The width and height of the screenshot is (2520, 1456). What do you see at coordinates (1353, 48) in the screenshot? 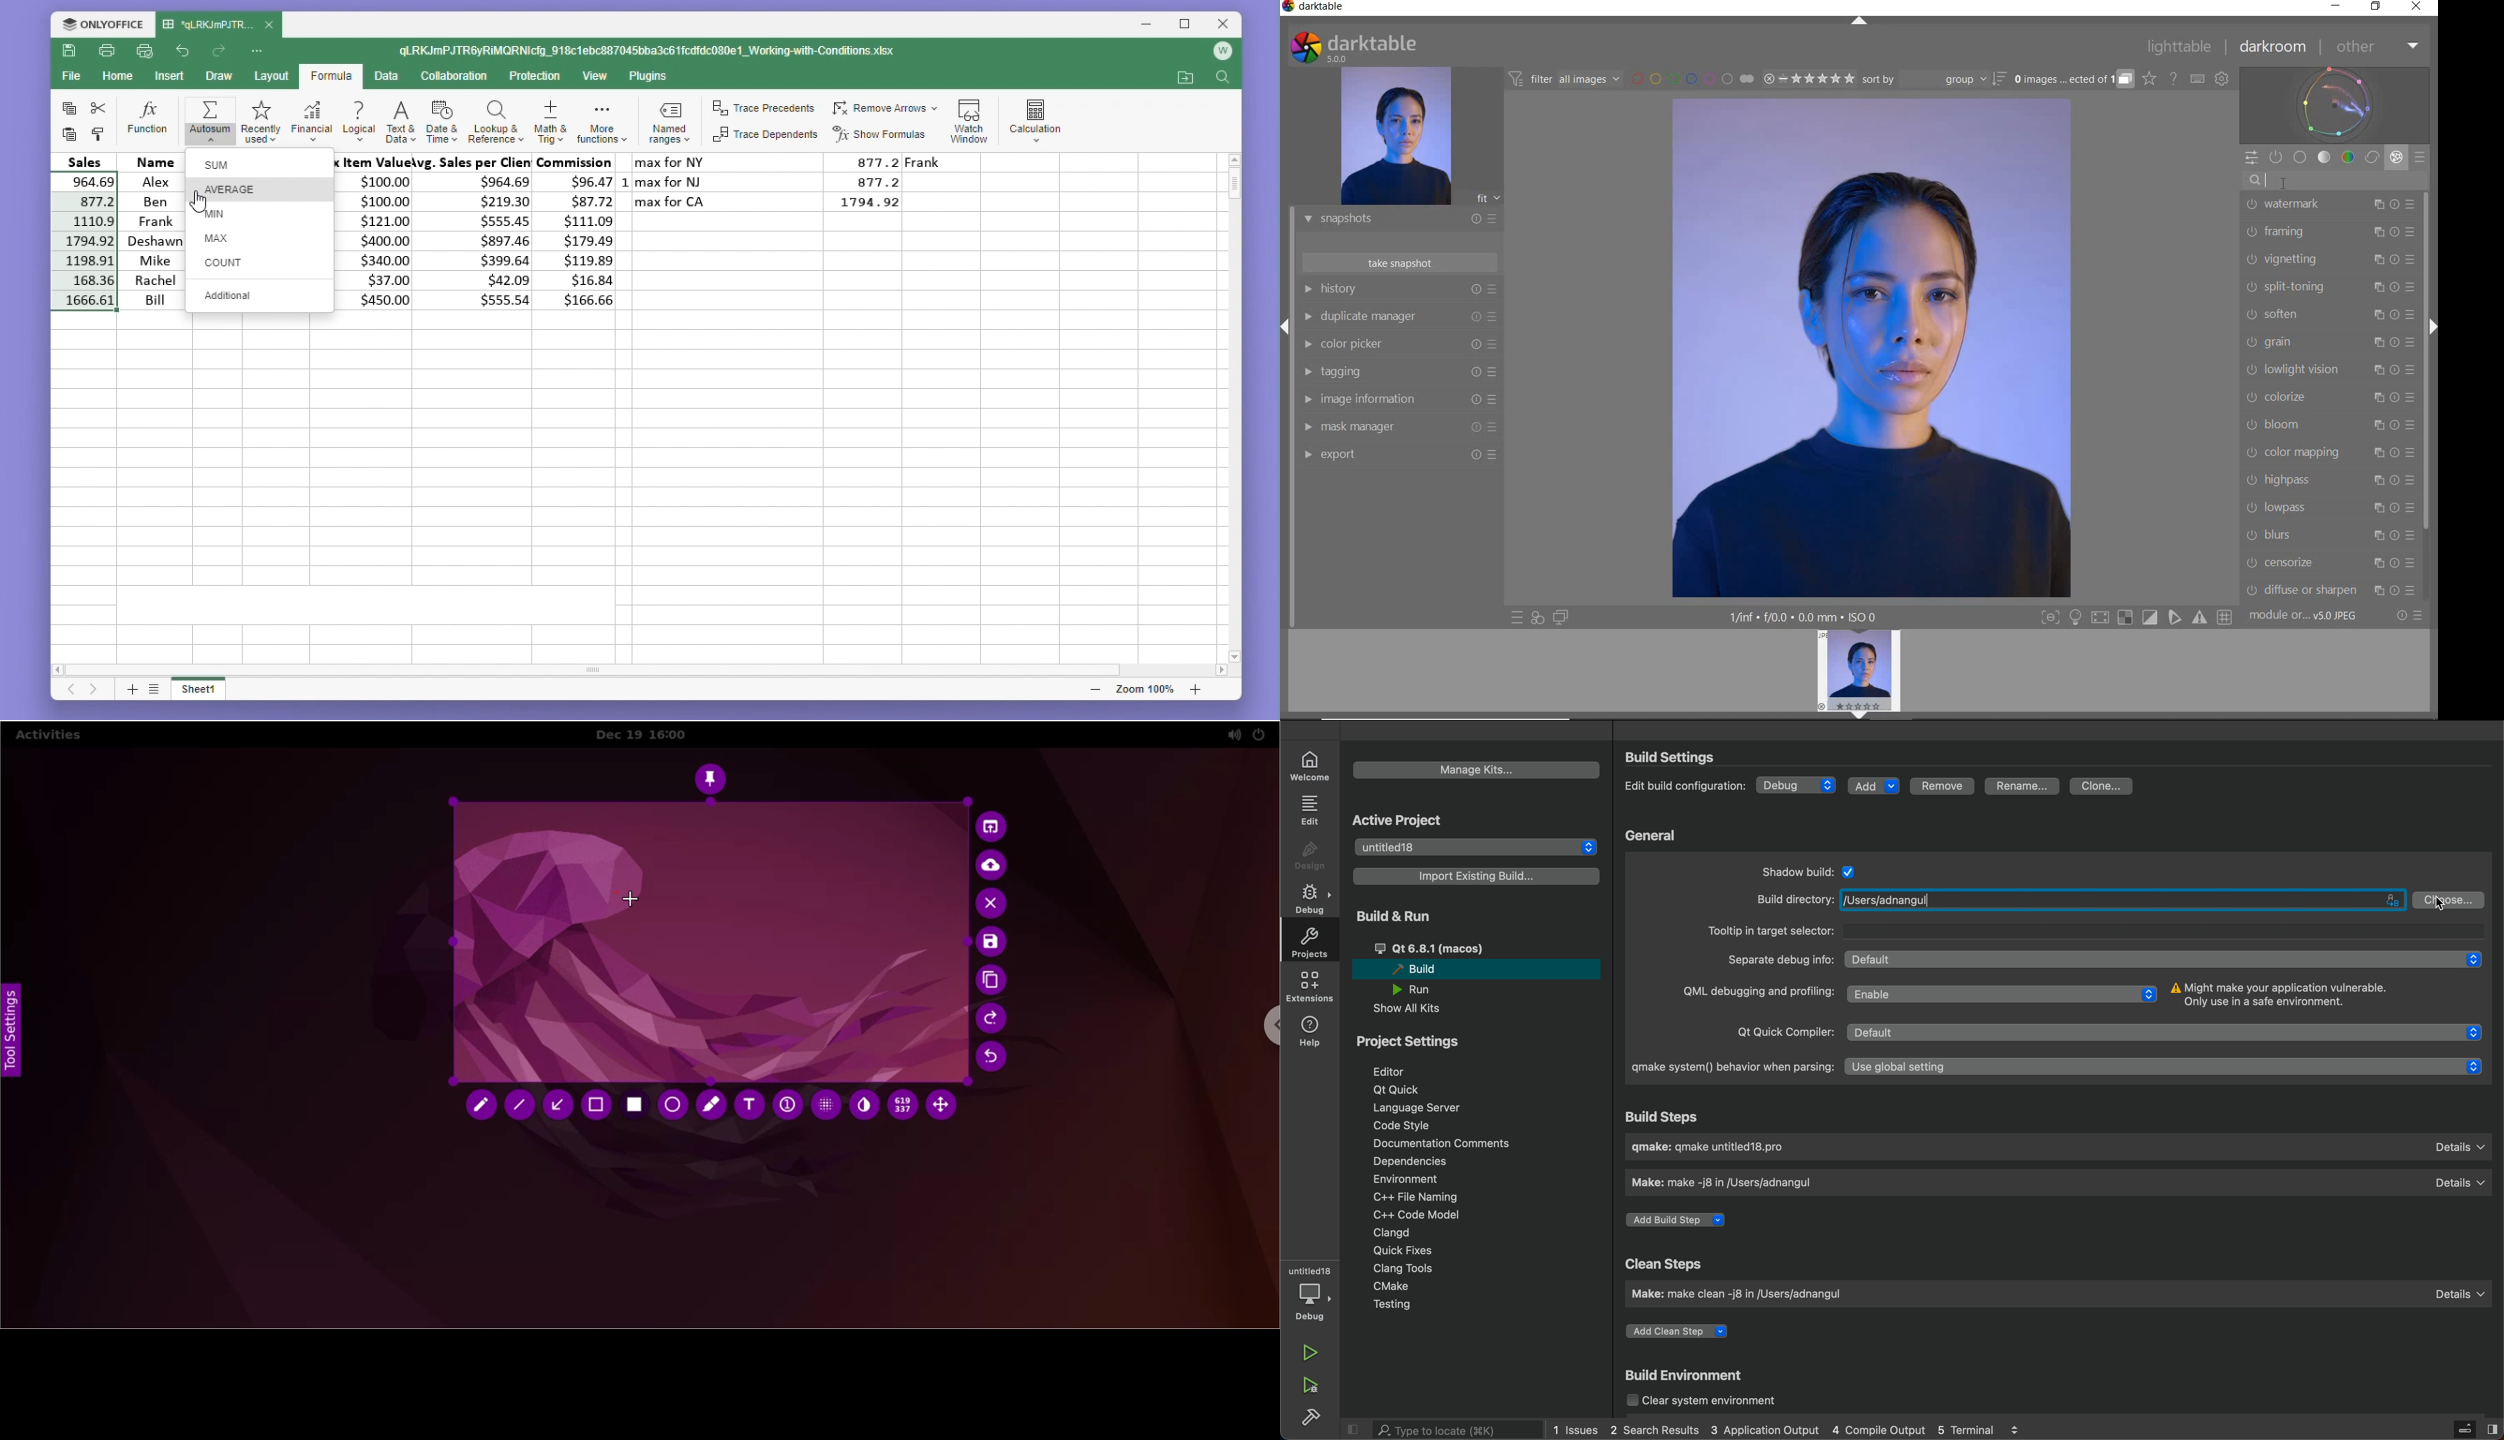
I see `SYSTEM LOGO` at bounding box center [1353, 48].